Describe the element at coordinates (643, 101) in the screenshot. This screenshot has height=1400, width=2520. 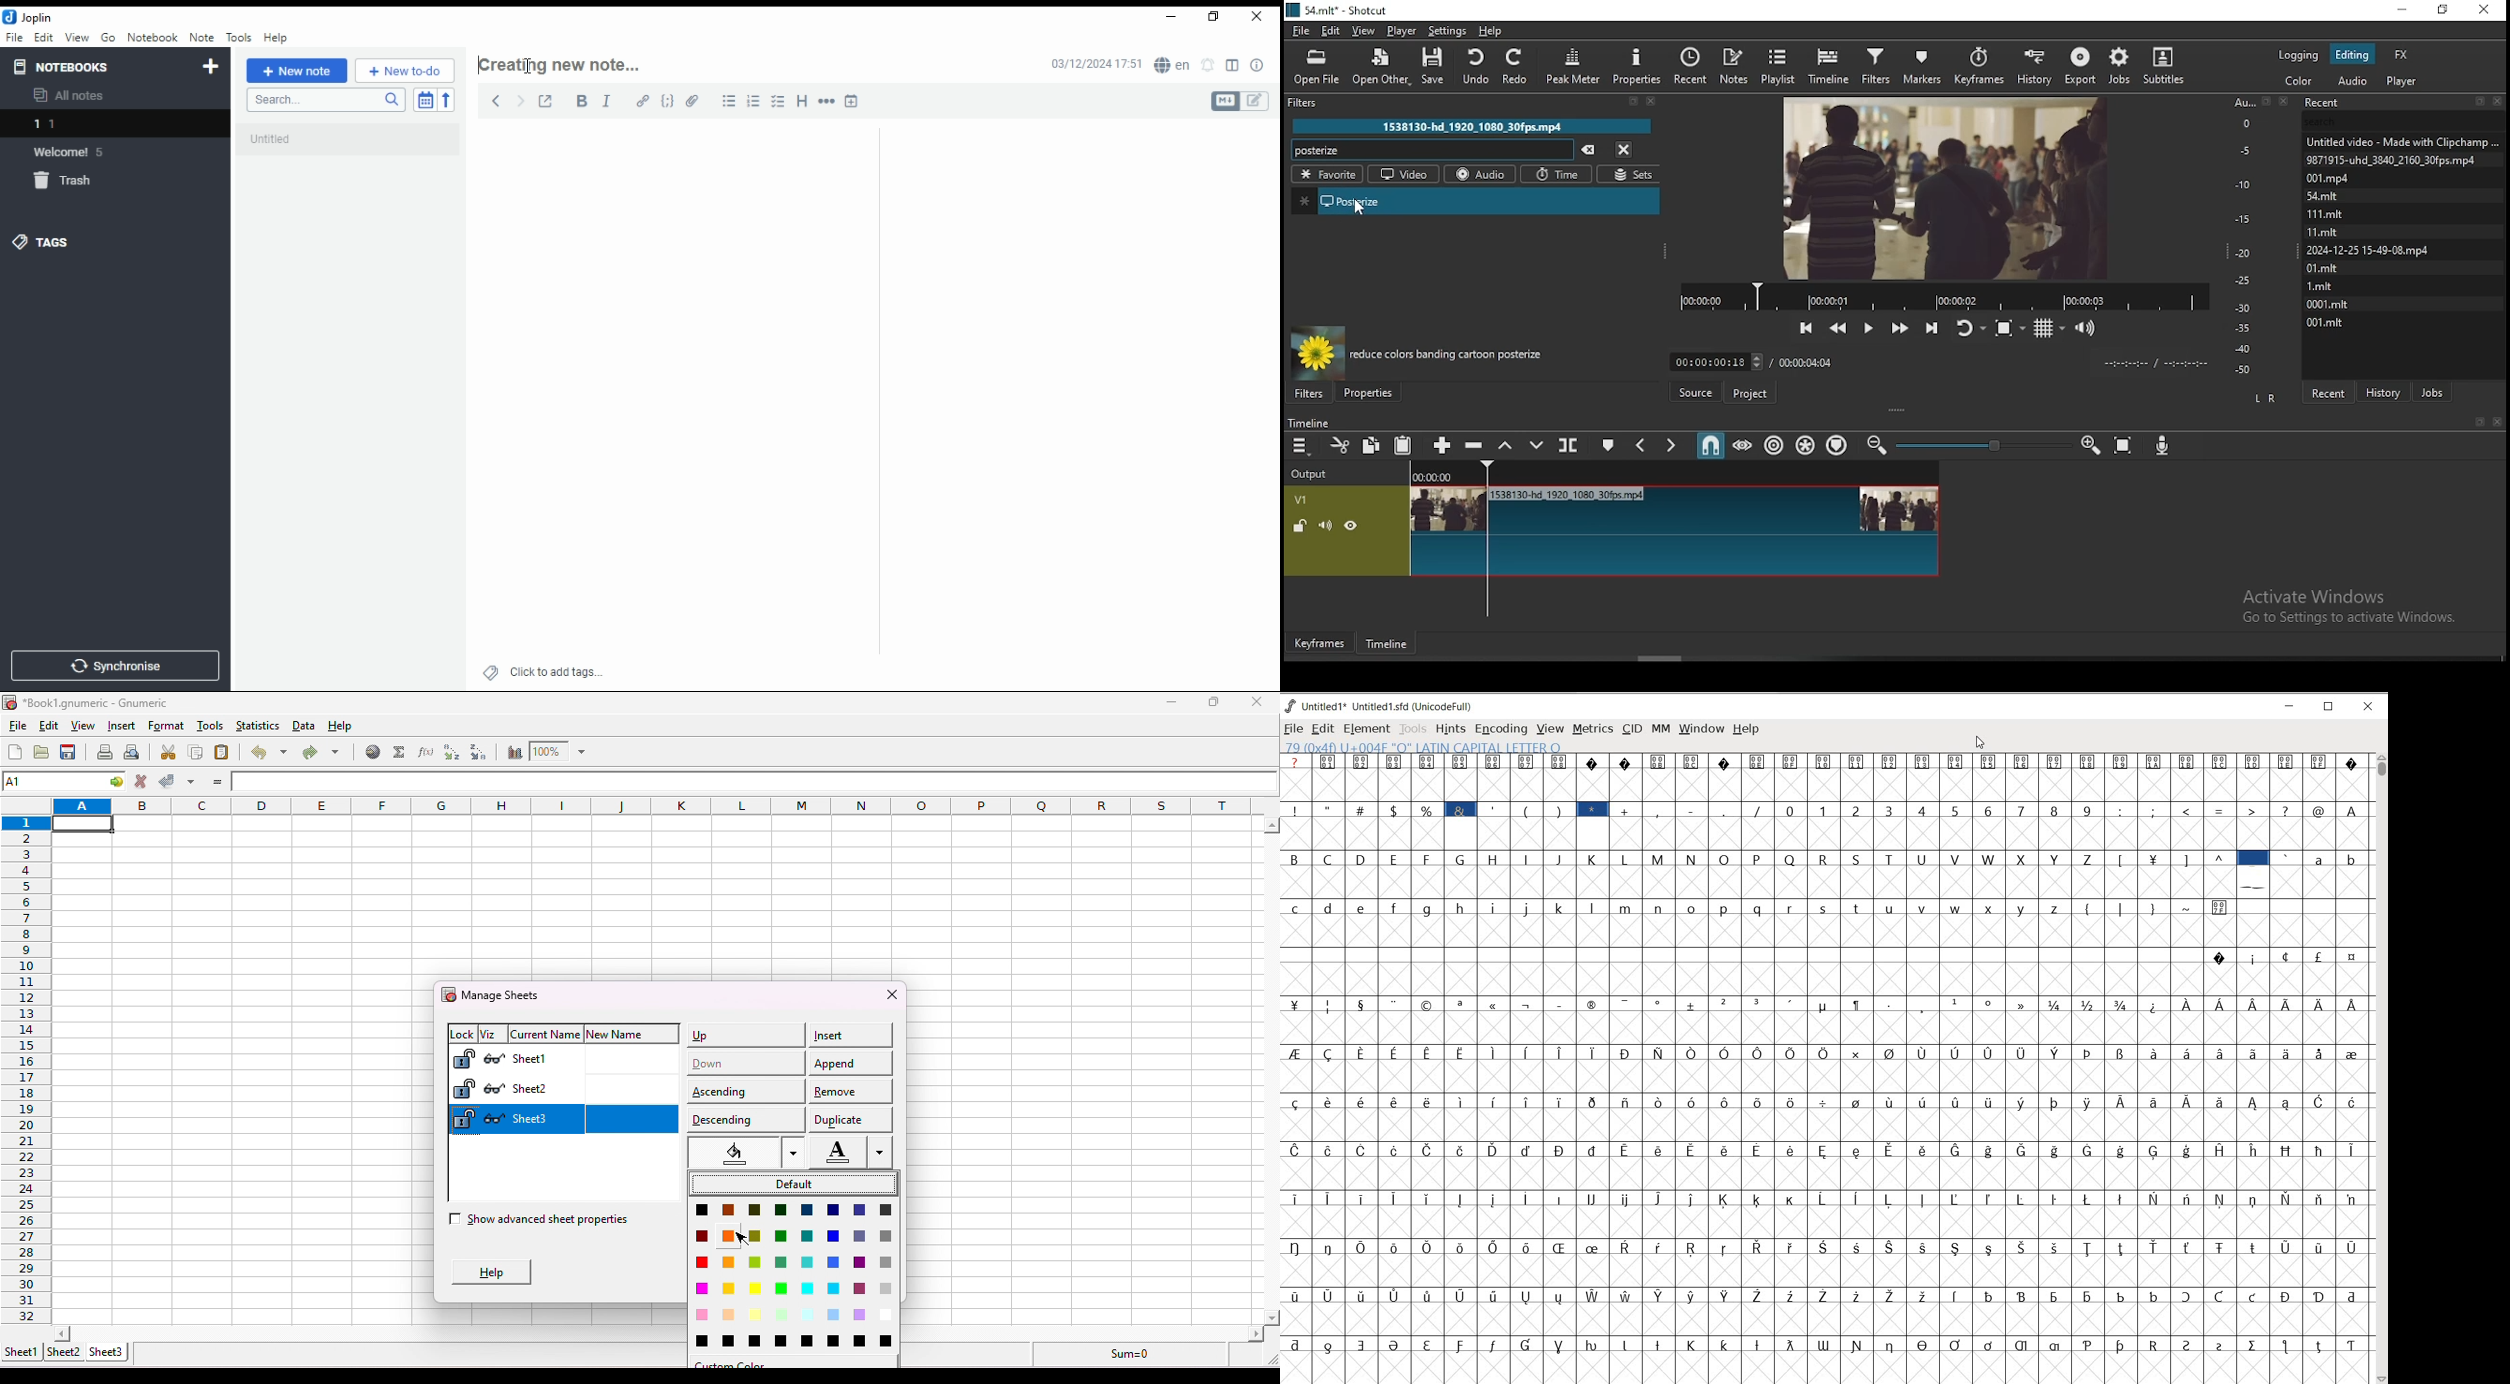
I see `hyperlink` at that location.